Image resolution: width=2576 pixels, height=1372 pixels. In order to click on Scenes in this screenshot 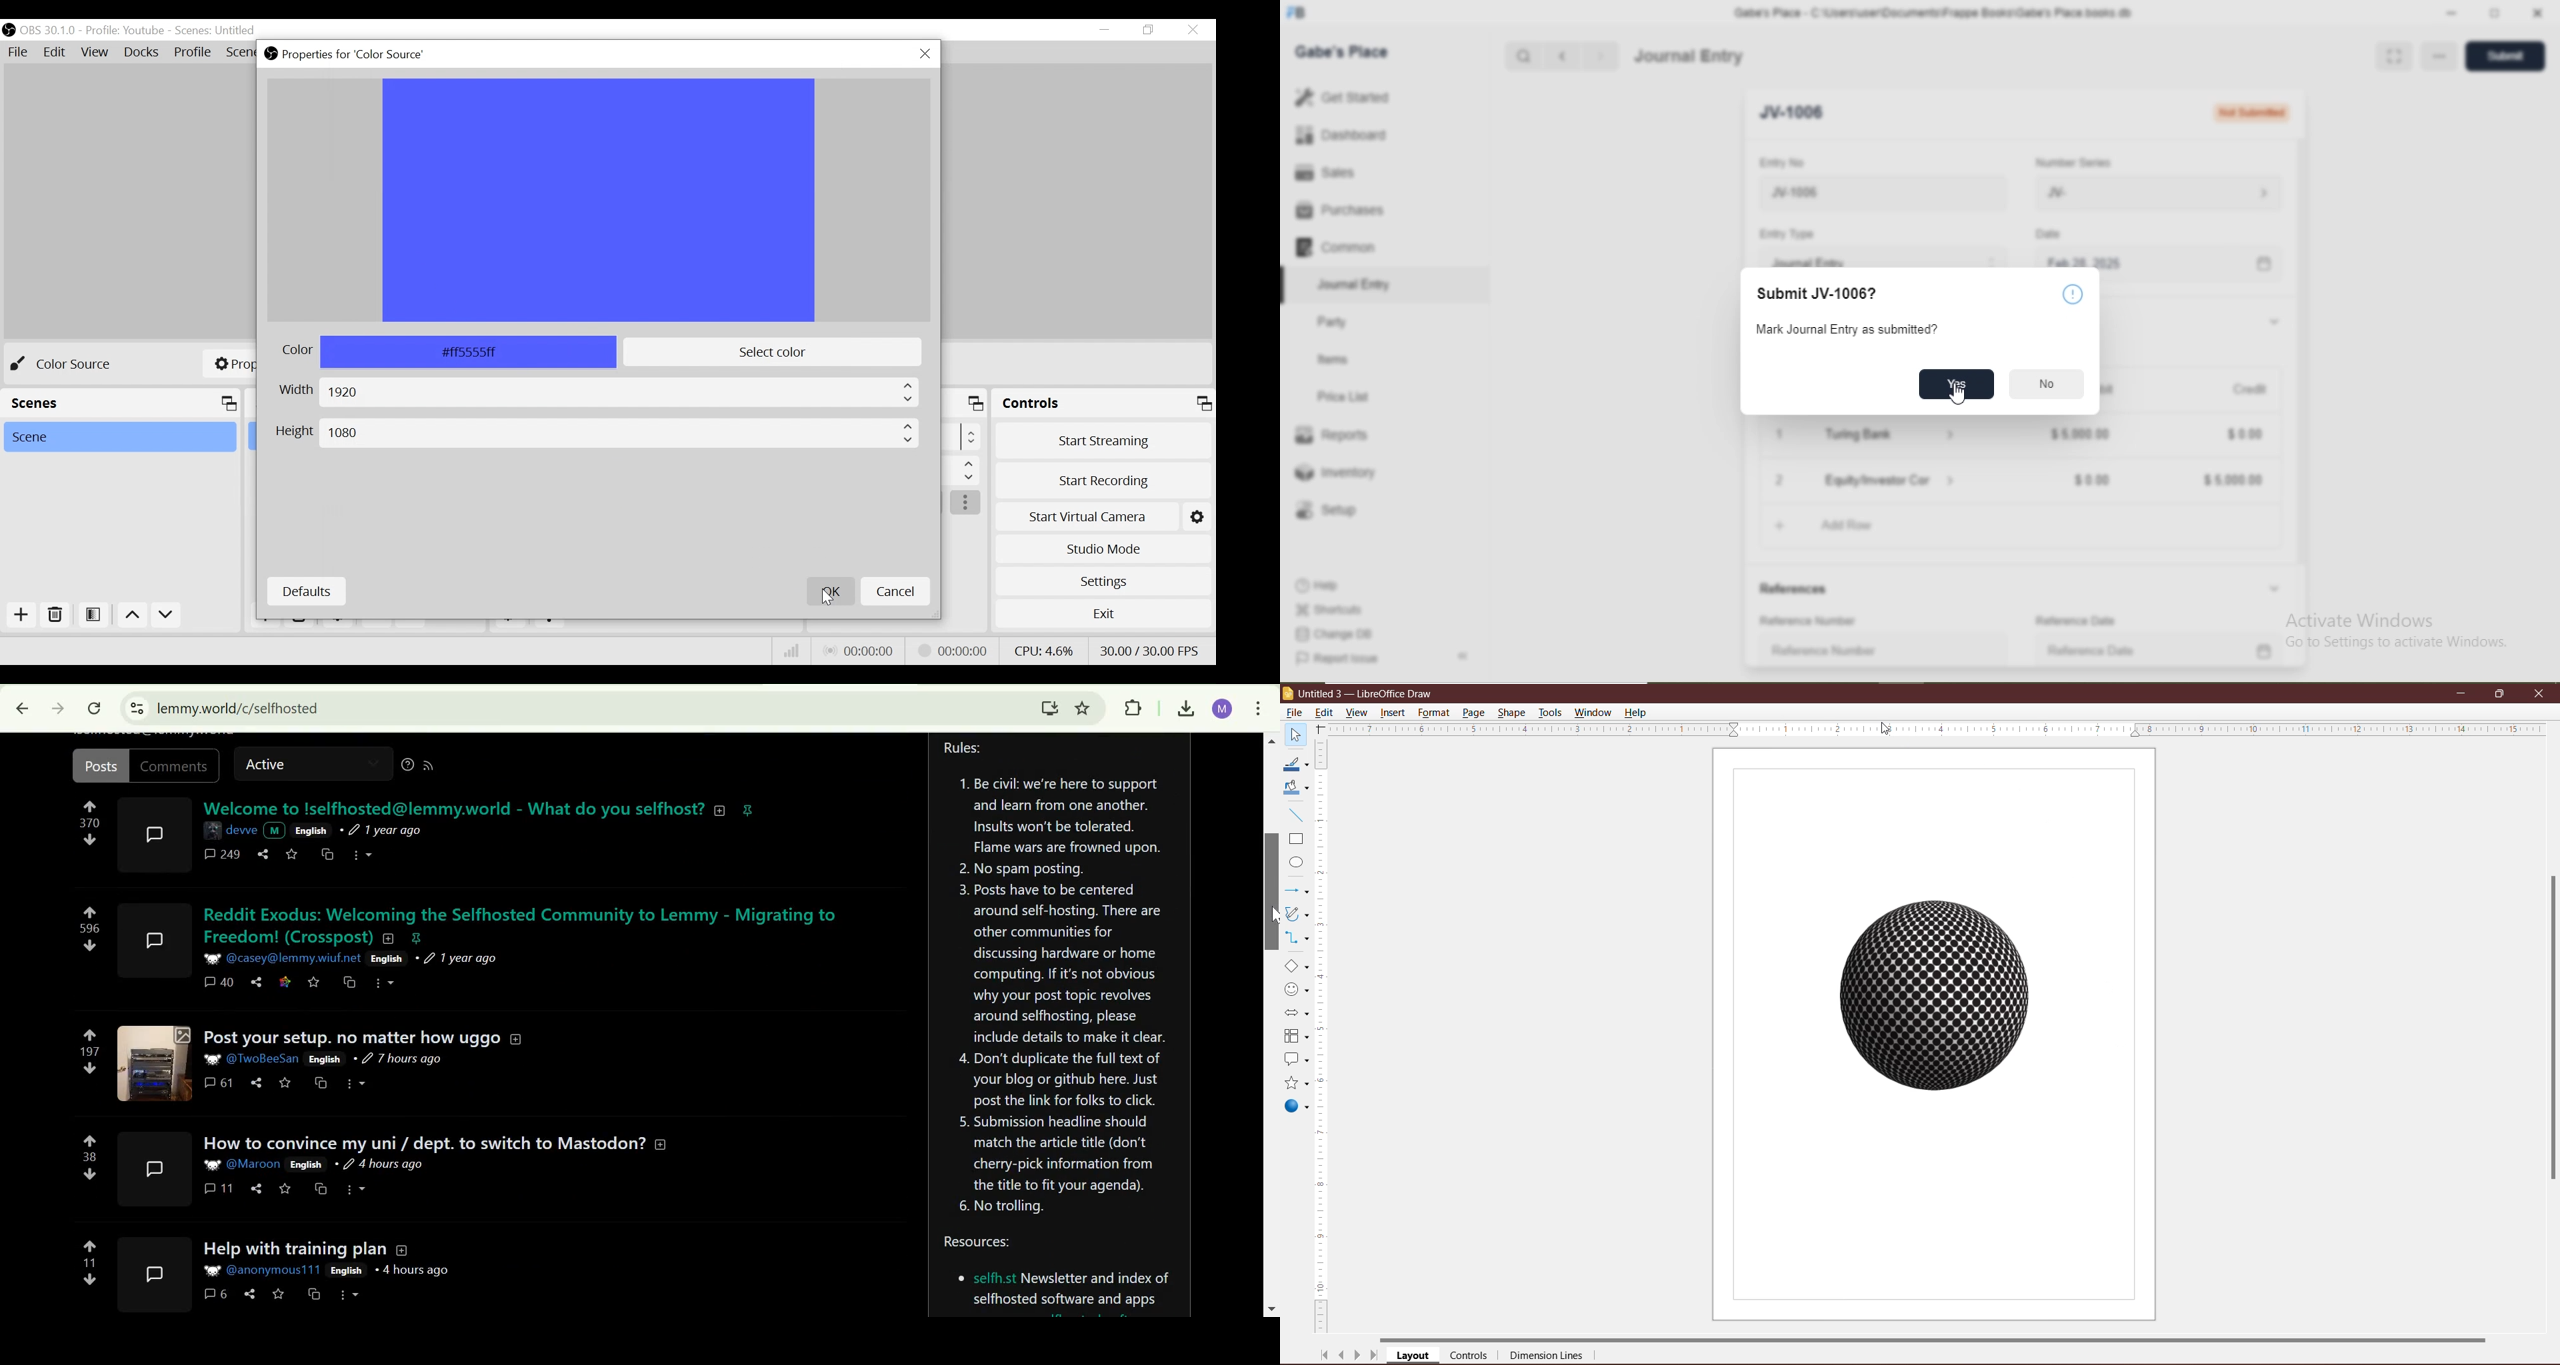, I will do `click(120, 403)`.